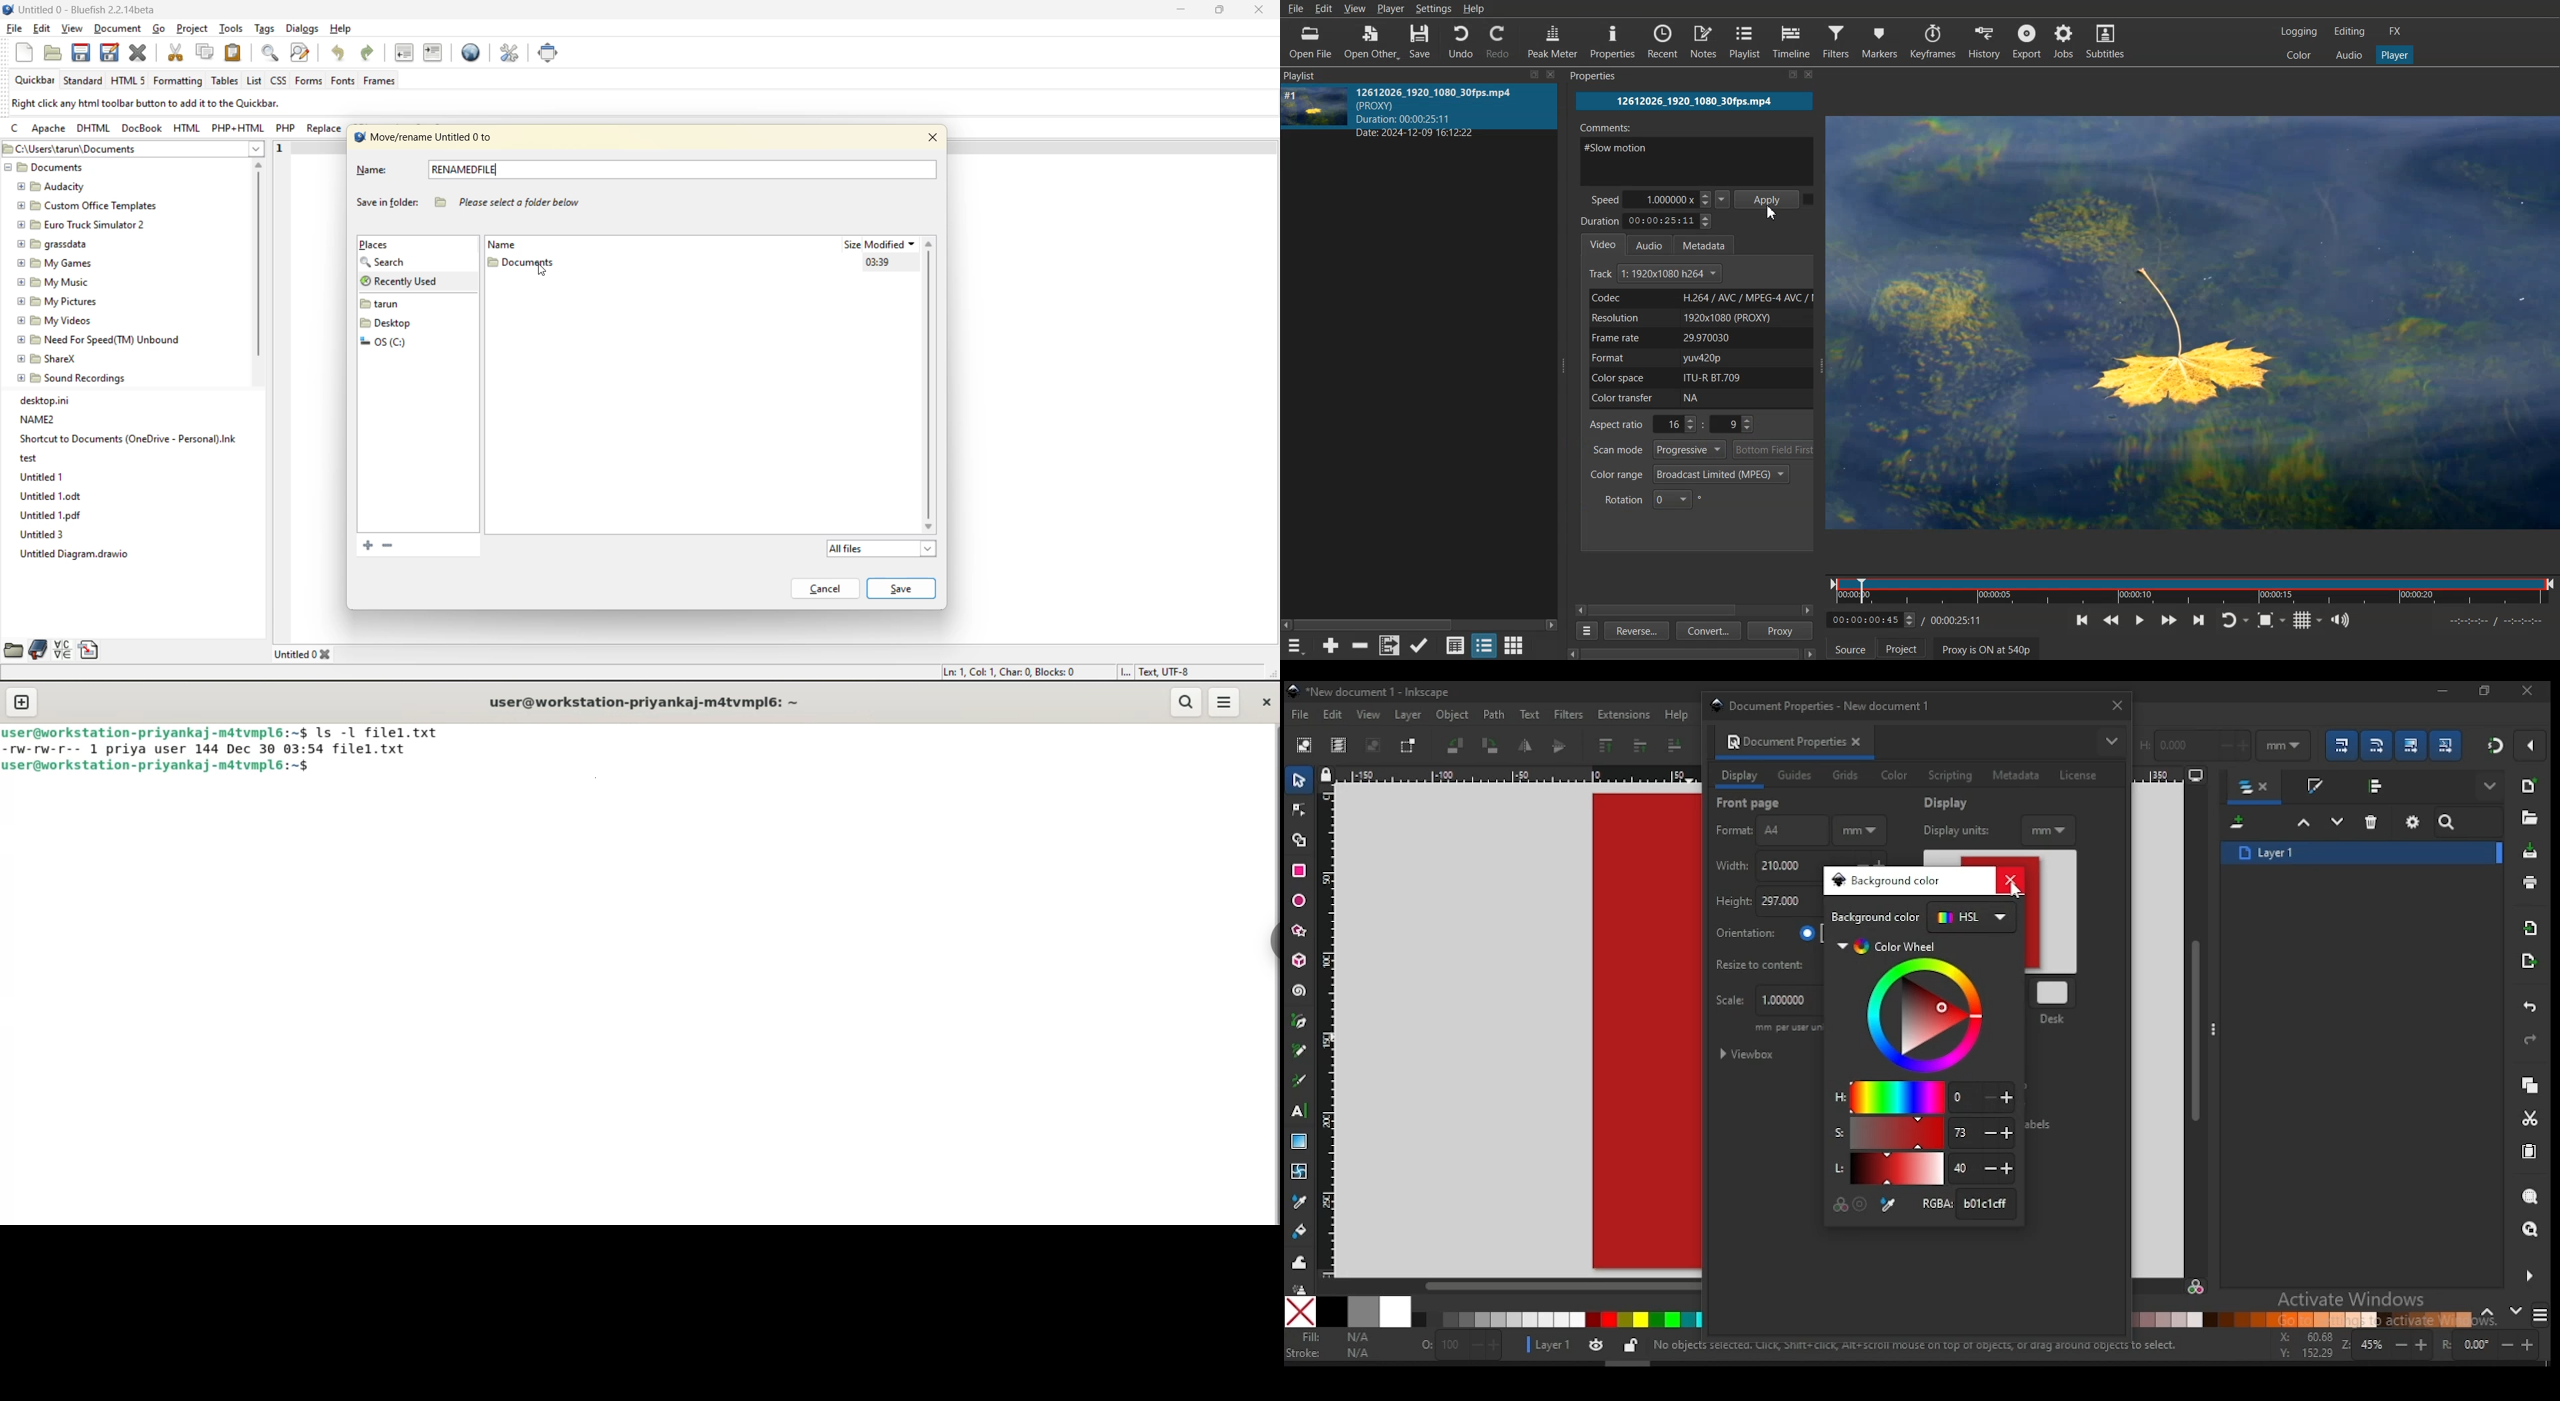 The image size is (2576, 1428). Describe the element at coordinates (2381, 1093) in the screenshot. I see `` at that location.